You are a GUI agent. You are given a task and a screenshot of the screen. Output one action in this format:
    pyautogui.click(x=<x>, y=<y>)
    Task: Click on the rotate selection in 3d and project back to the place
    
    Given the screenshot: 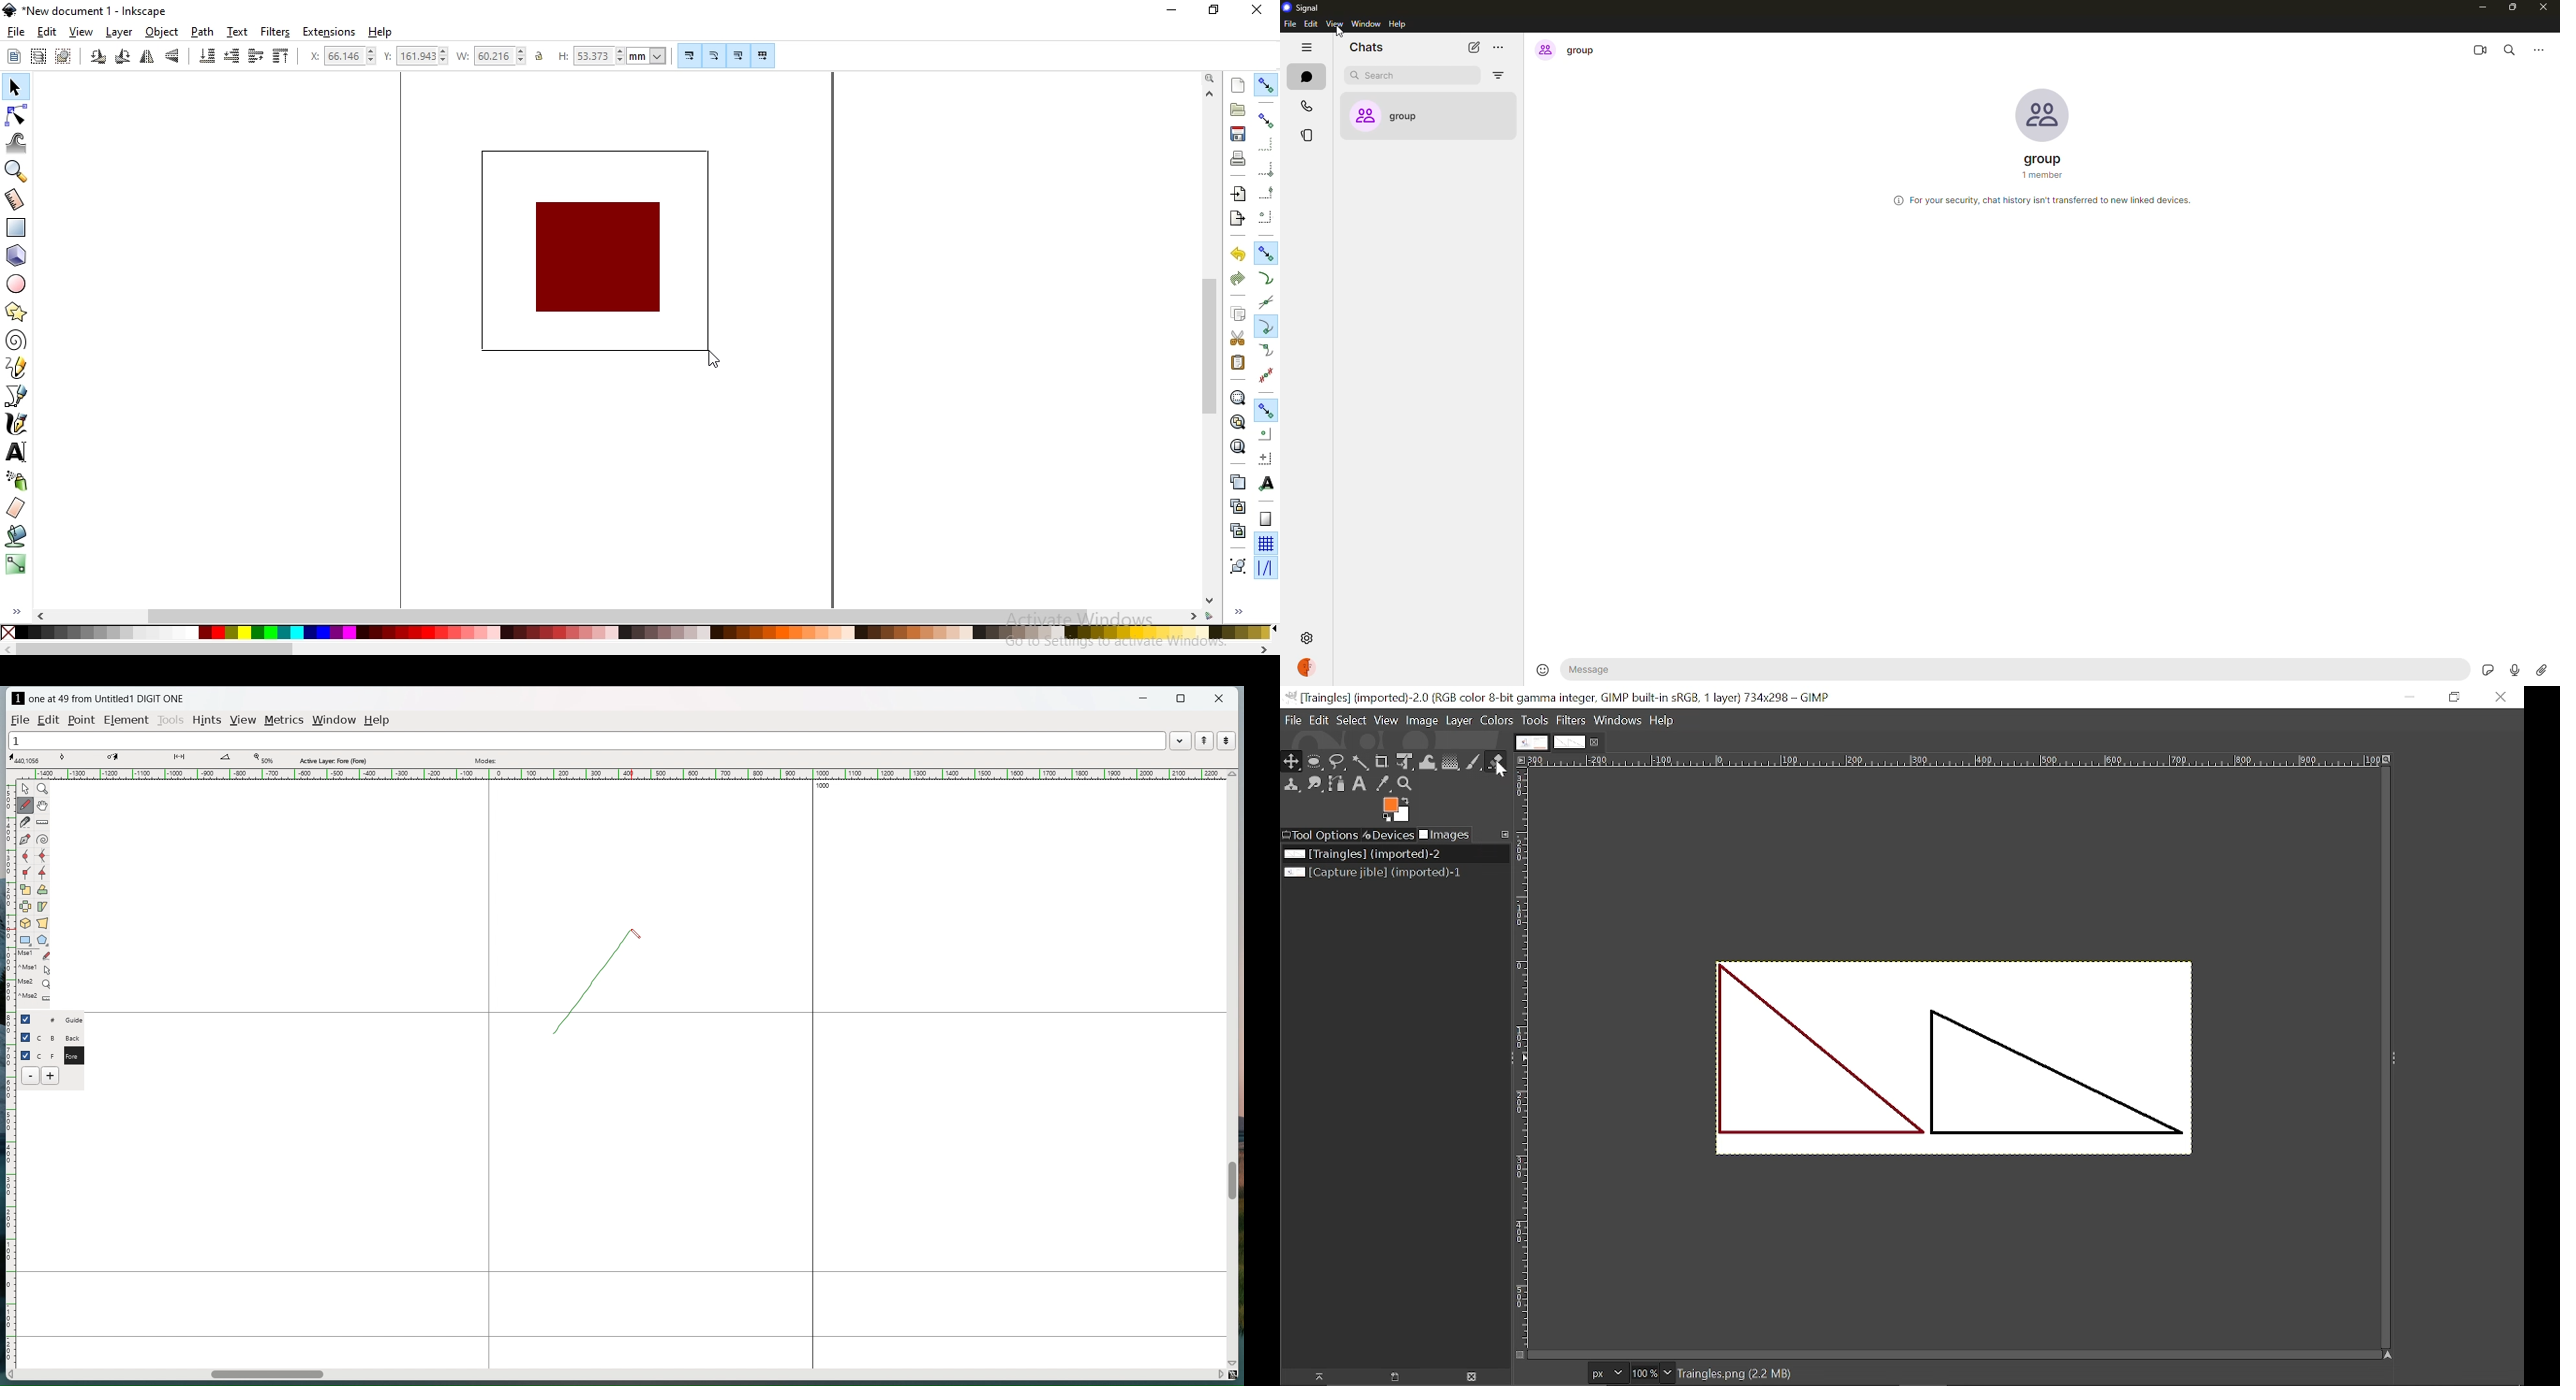 What is the action you would take?
    pyautogui.click(x=25, y=923)
    